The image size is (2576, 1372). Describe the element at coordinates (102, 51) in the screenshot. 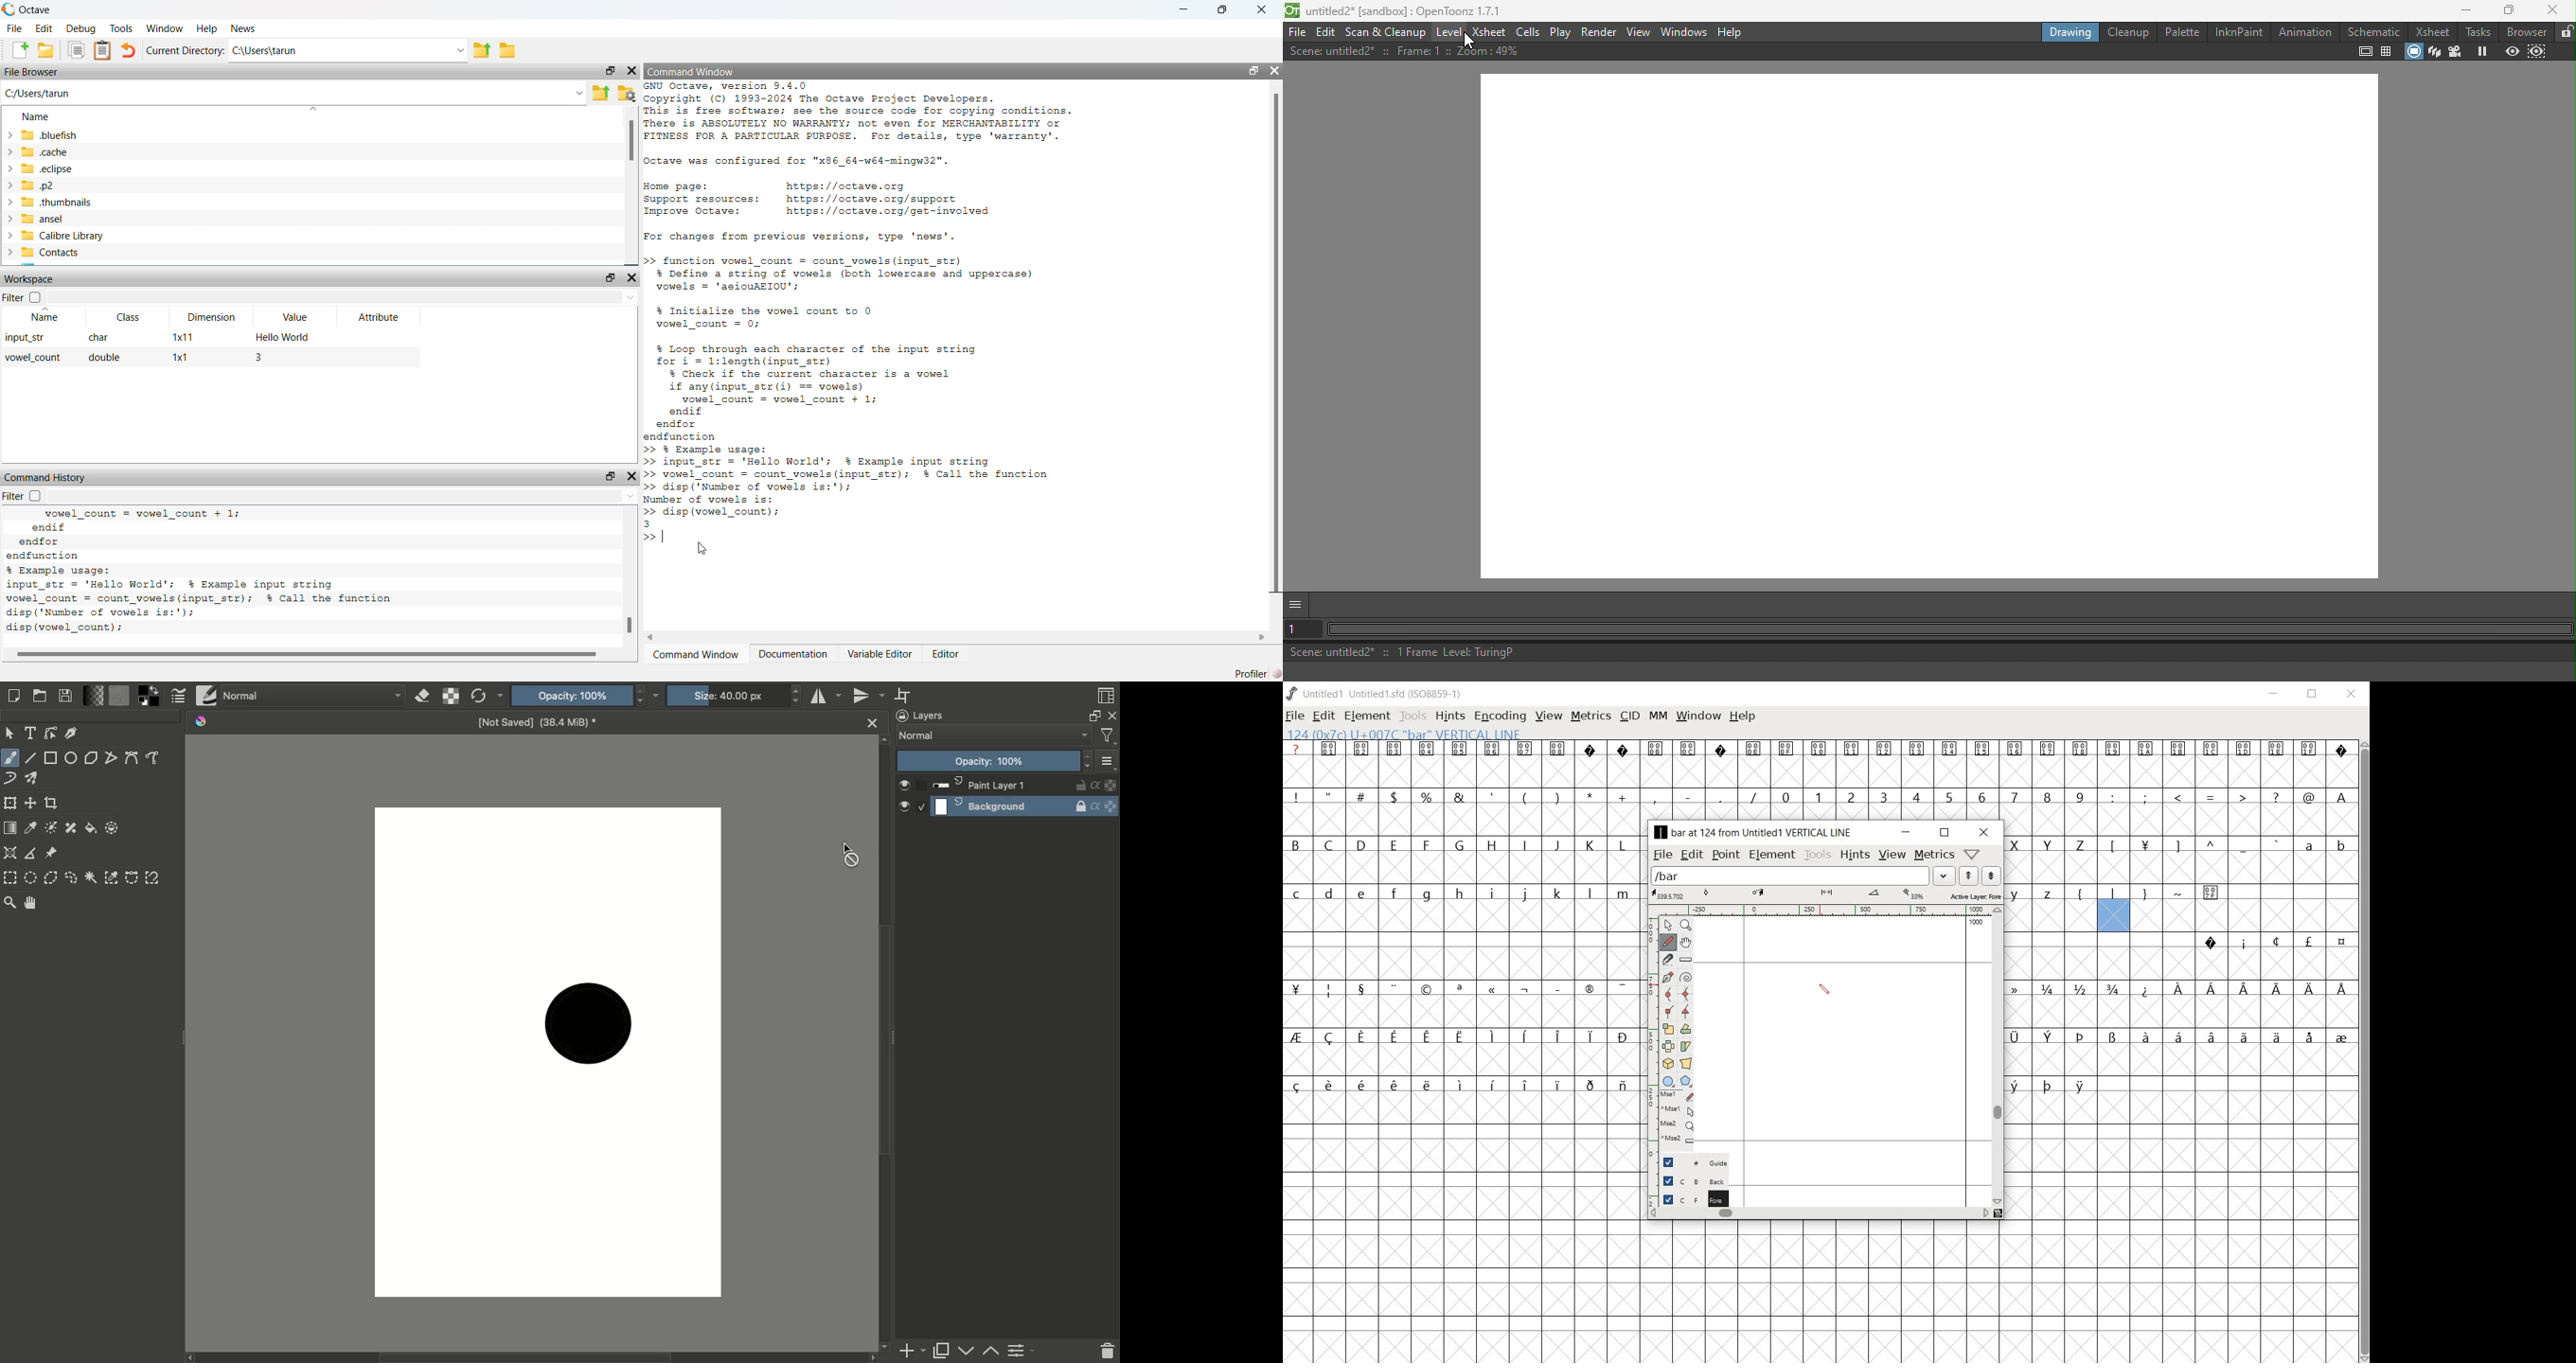

I see `Paste` at that location.